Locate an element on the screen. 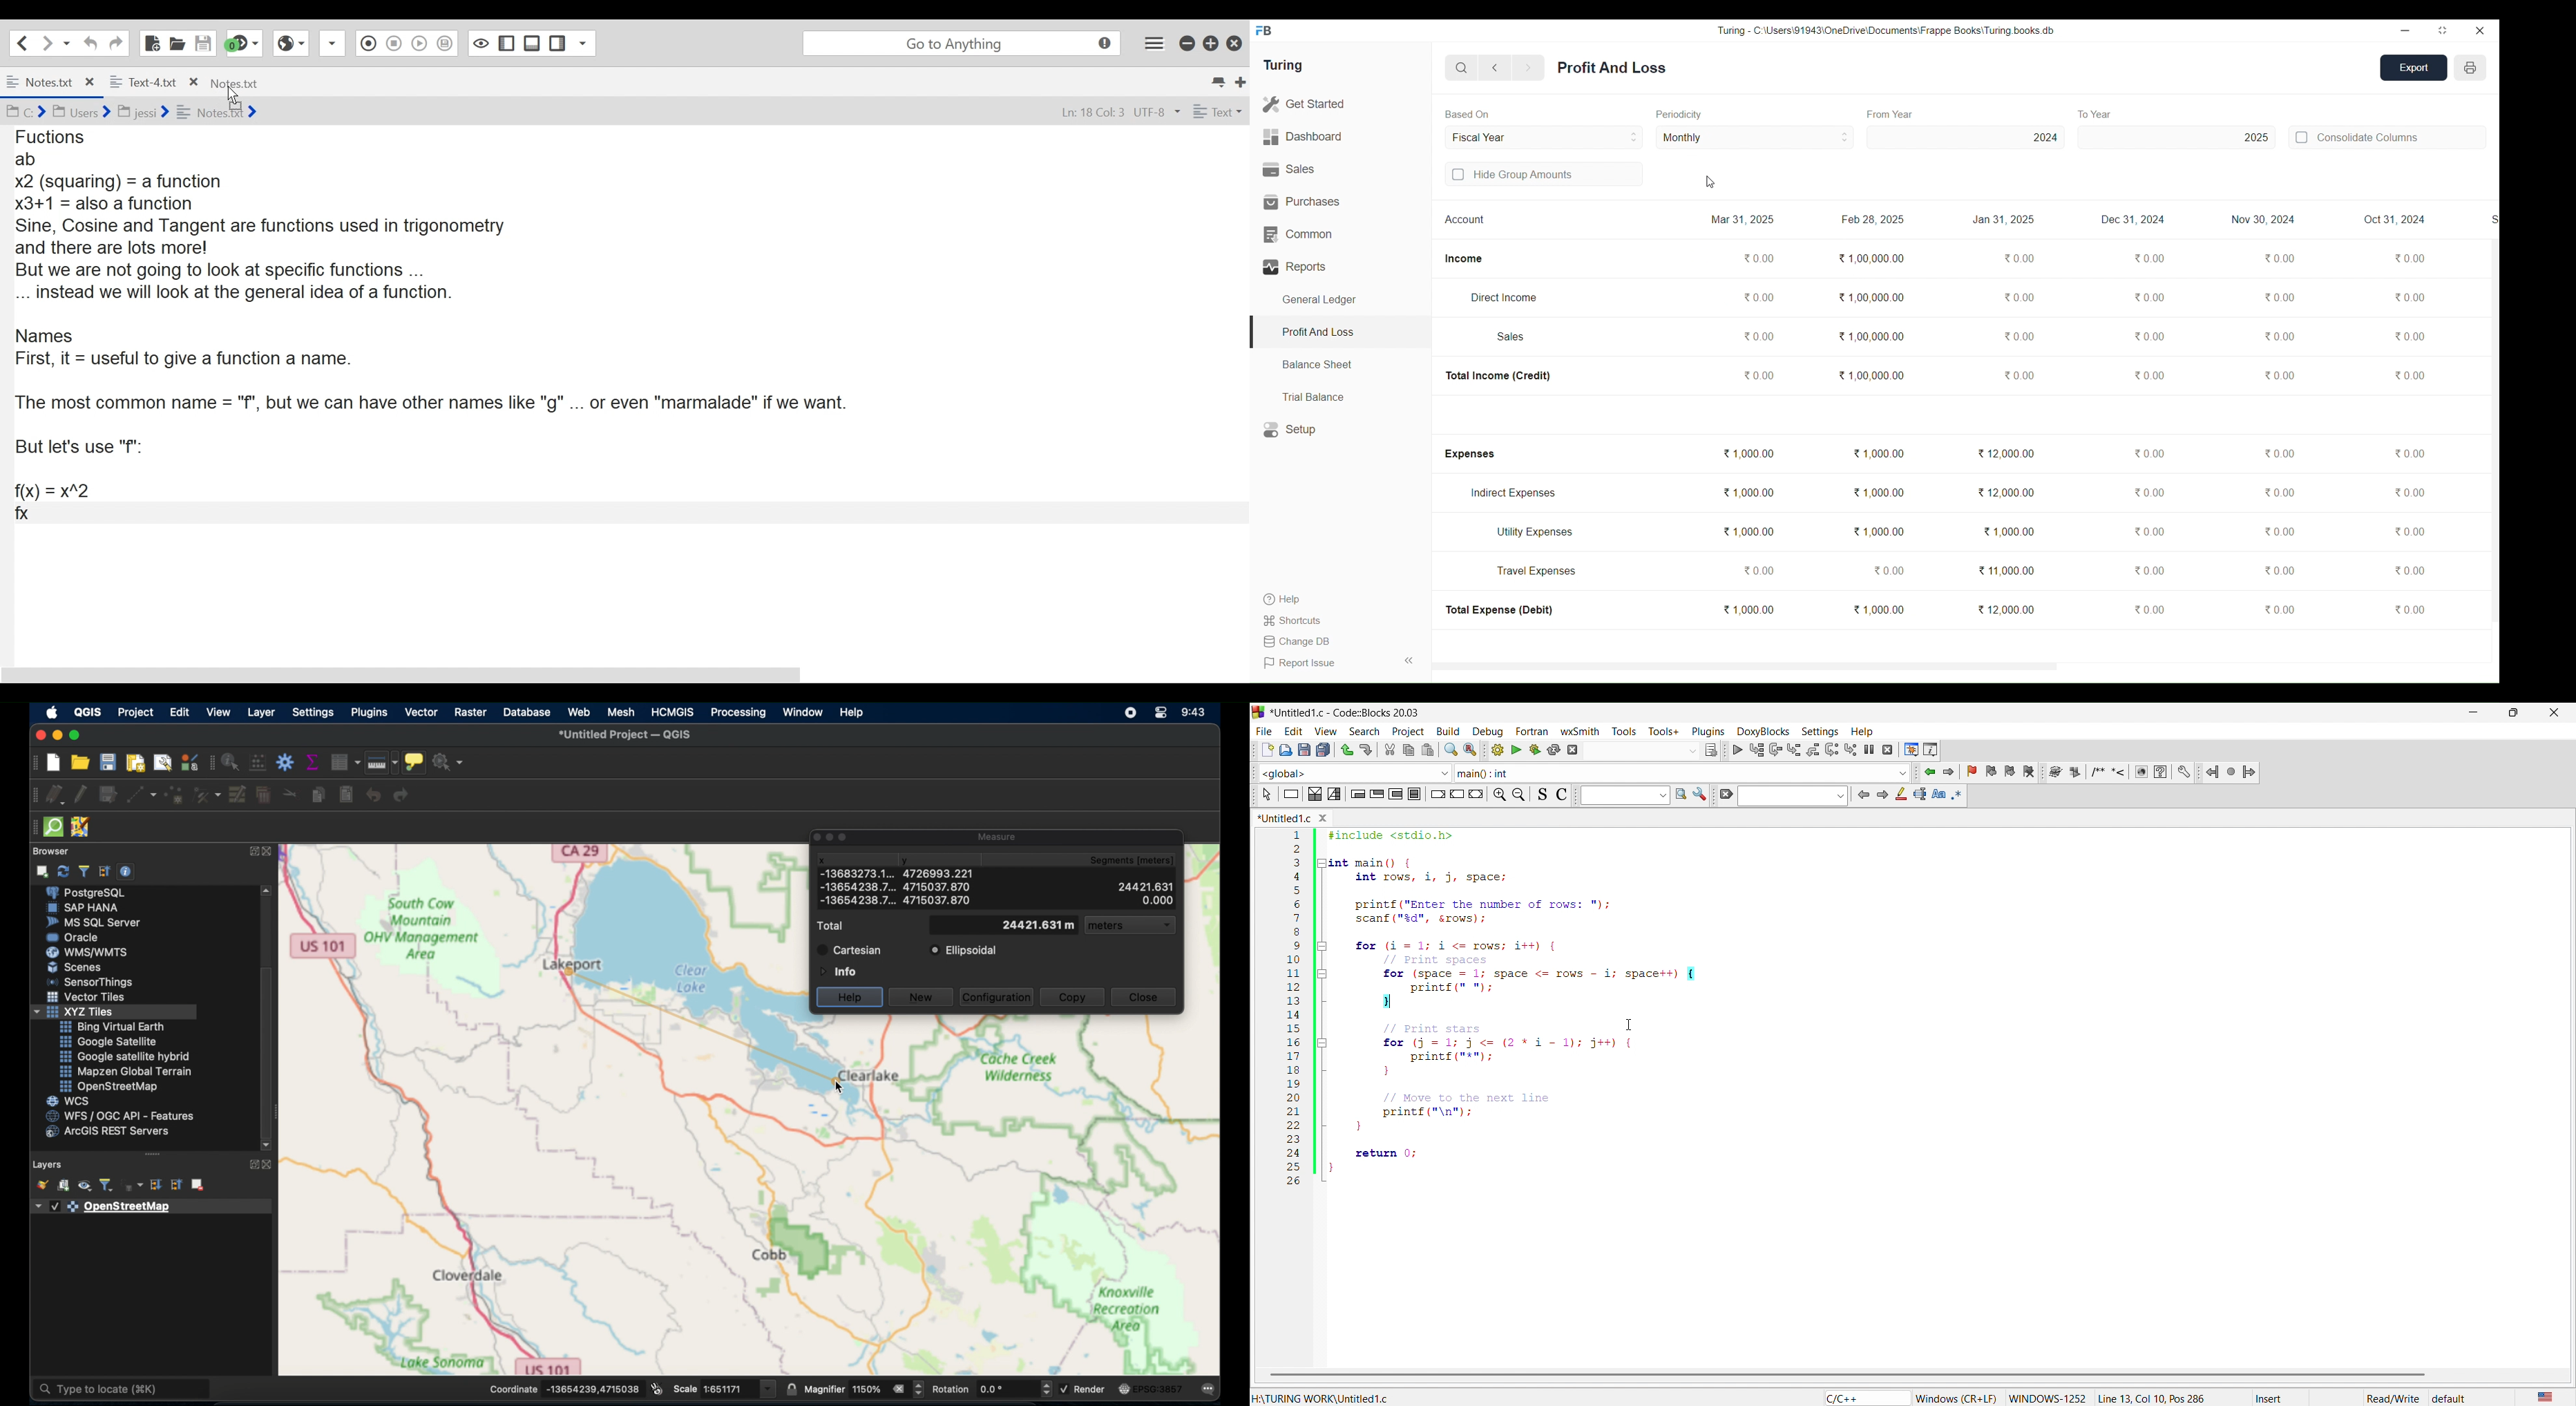  QGIS is located at coordinates (88, 712).